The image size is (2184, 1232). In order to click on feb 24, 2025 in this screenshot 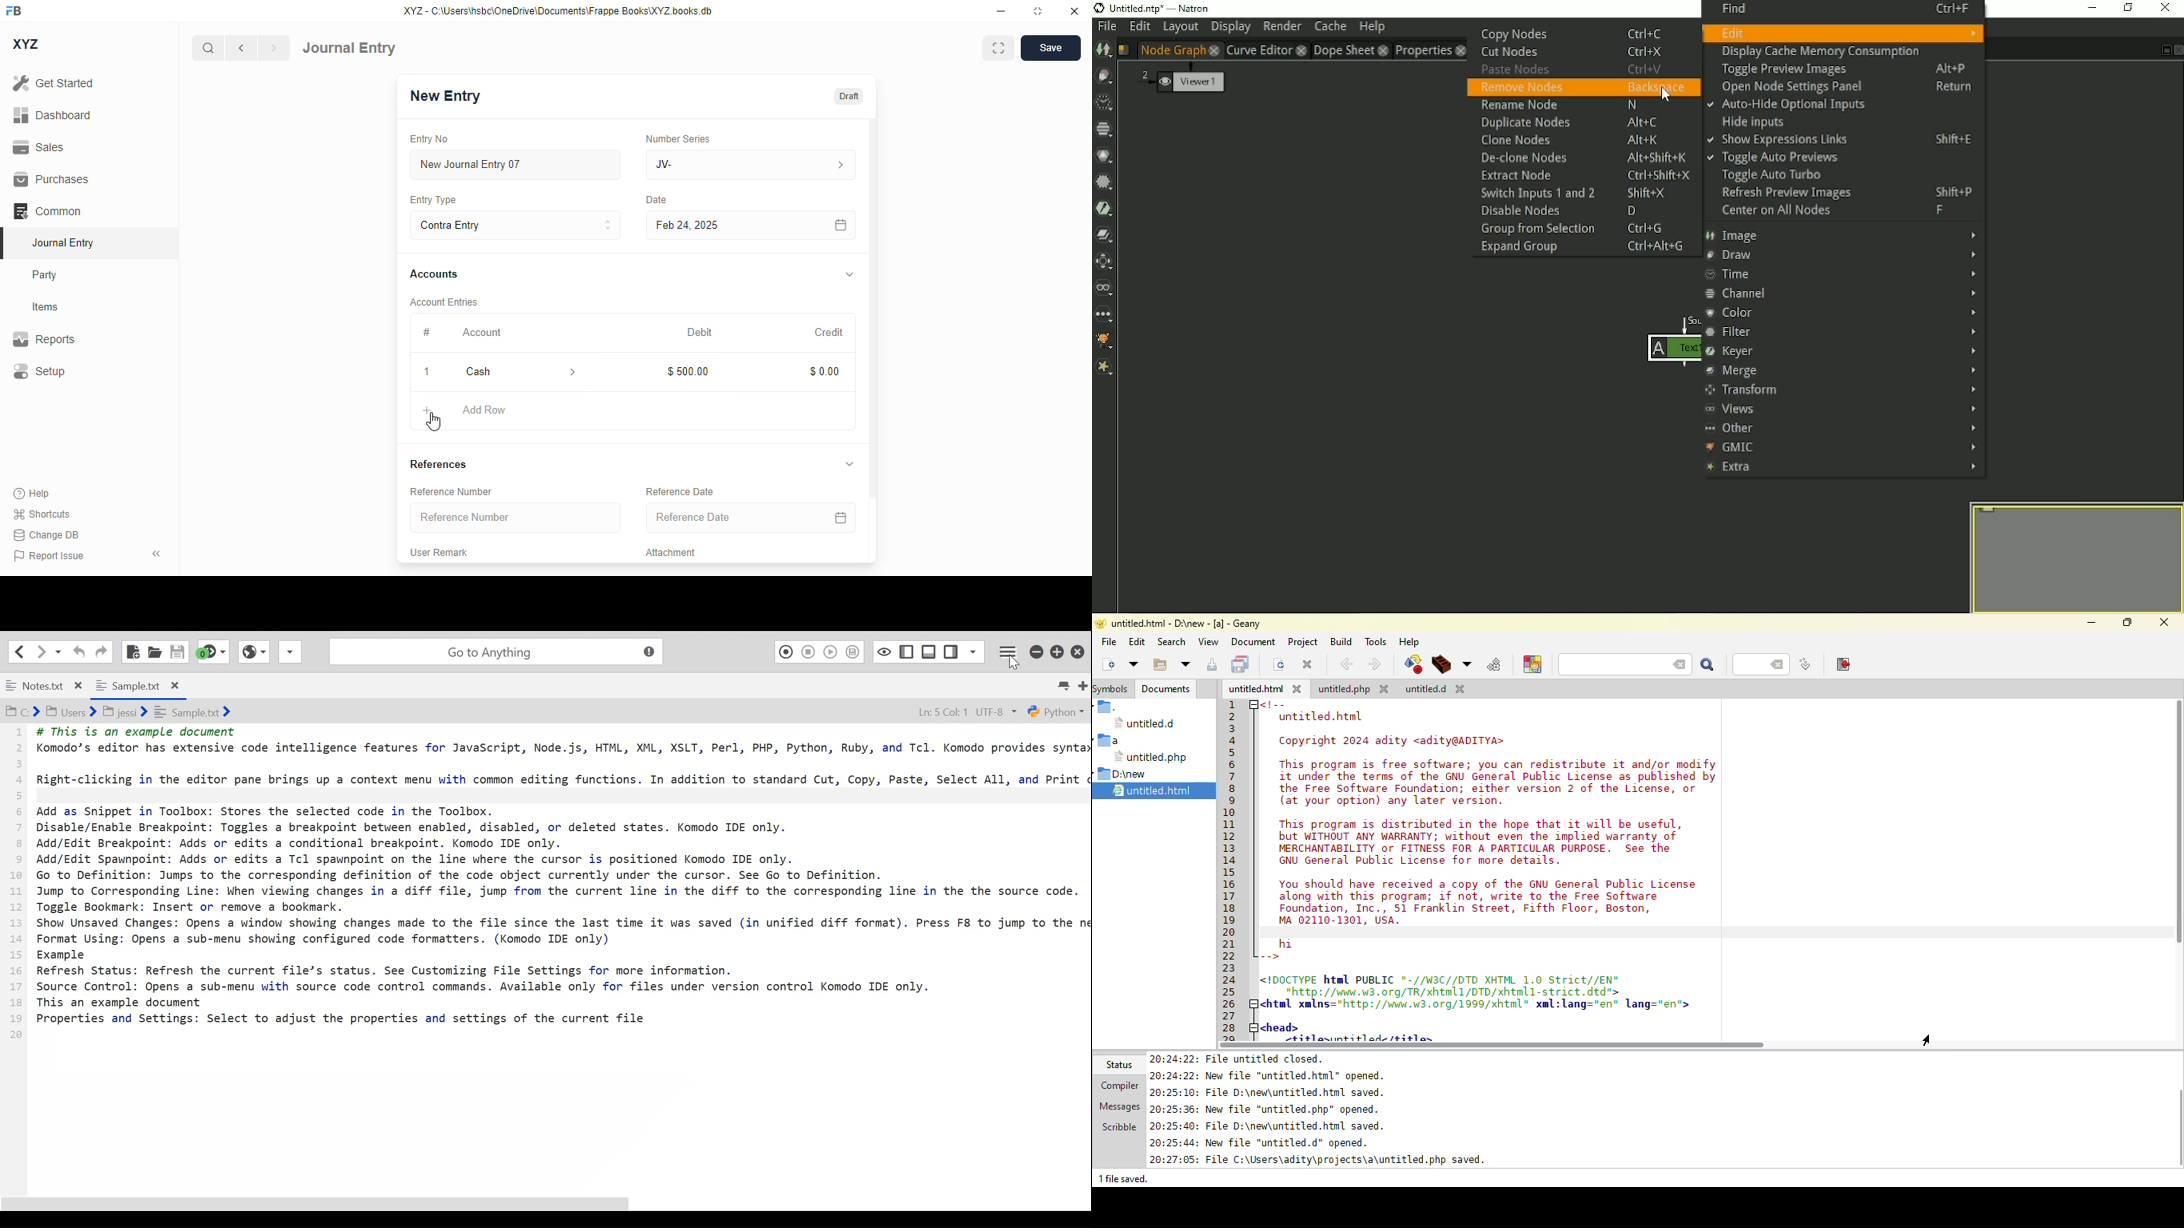, I will do `click(717, 226)`.